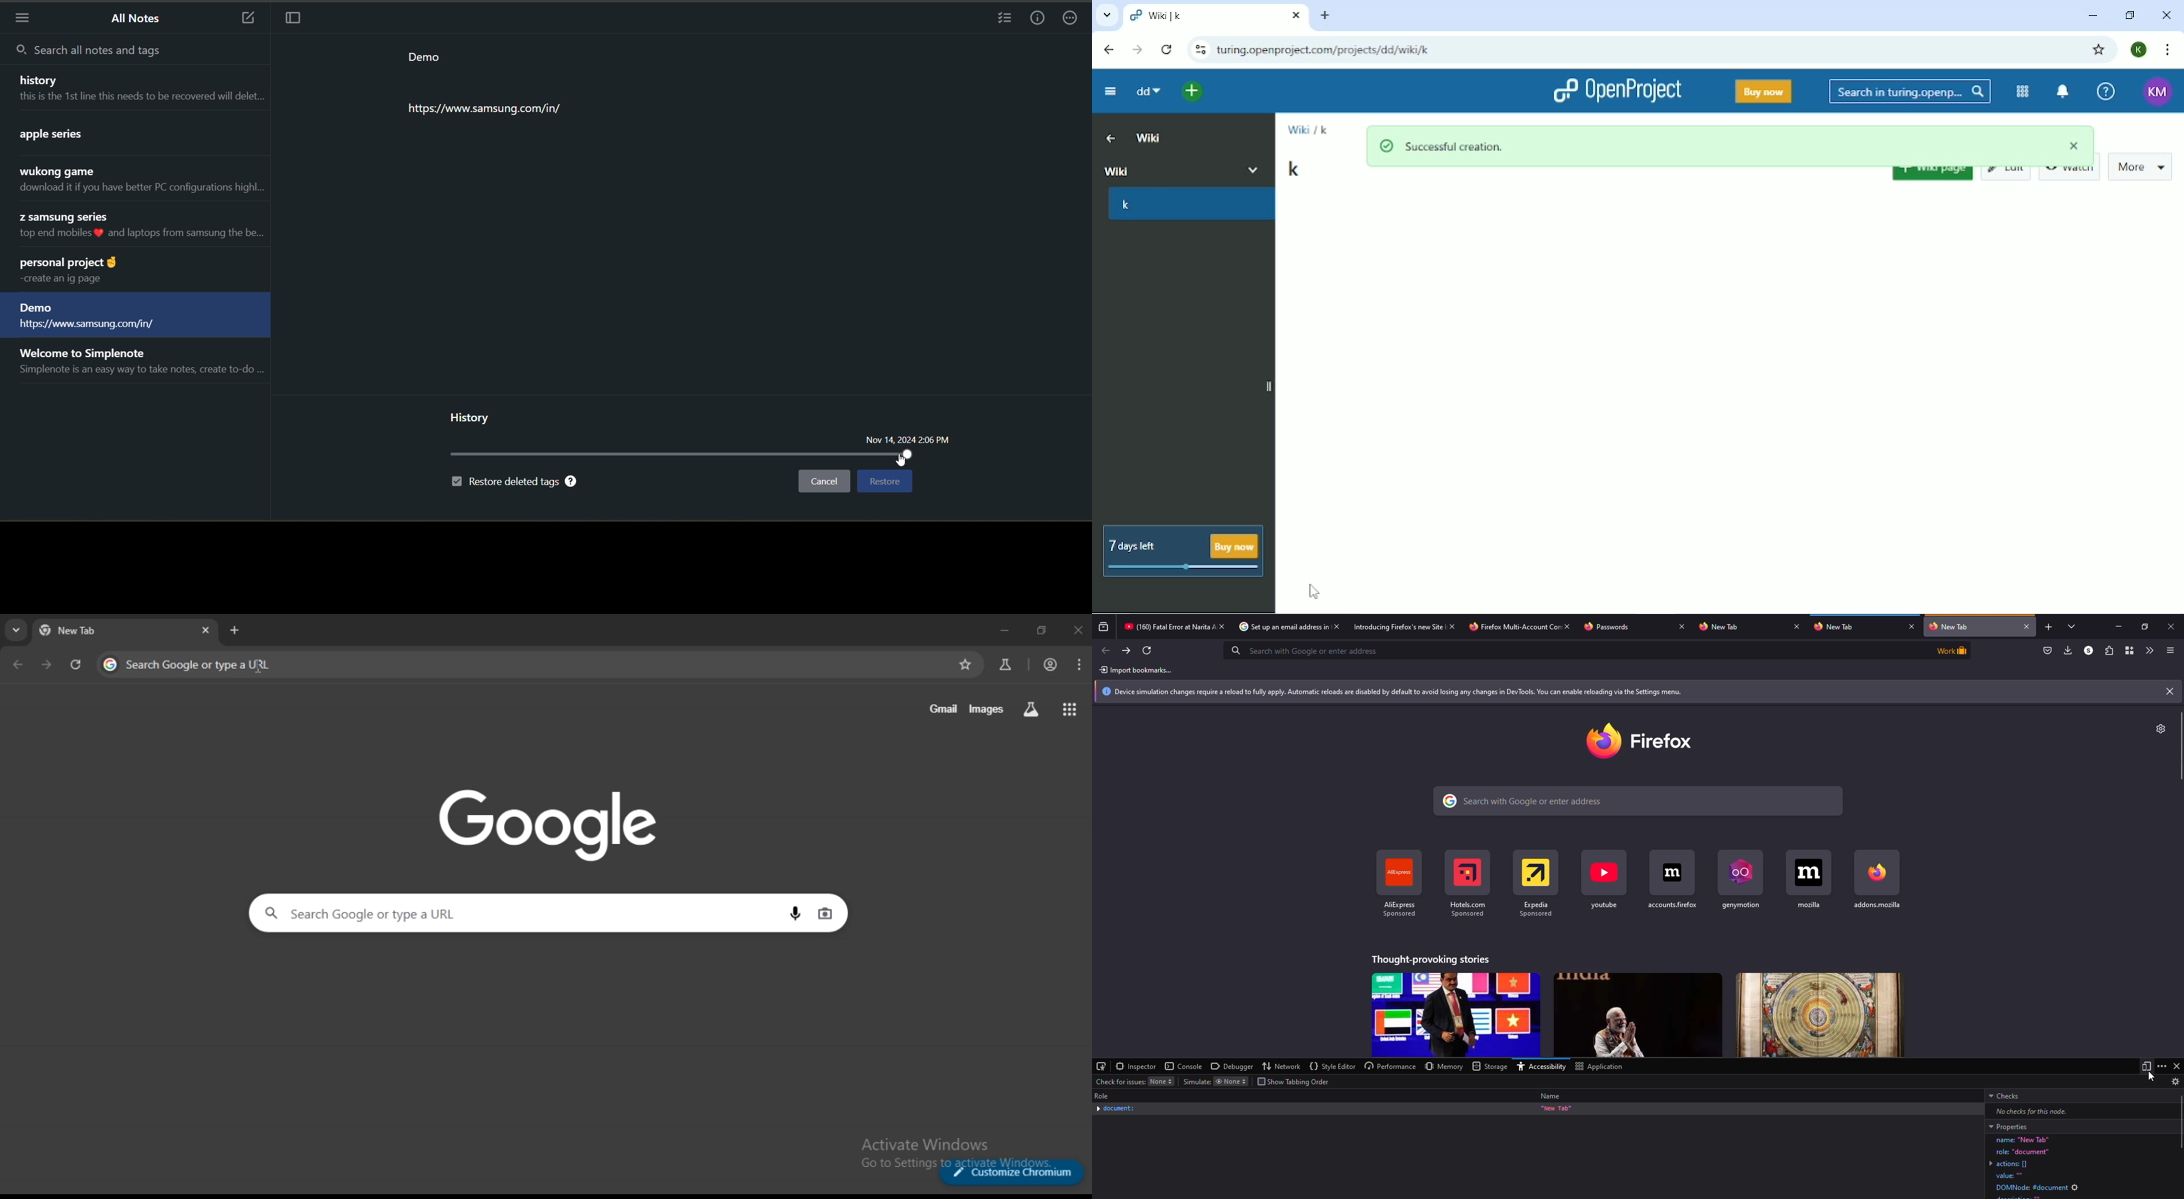  What do you see at coordinates (1638, 801) in the screenshot?
I see `search with Google` at bounding box center [1638, 801].